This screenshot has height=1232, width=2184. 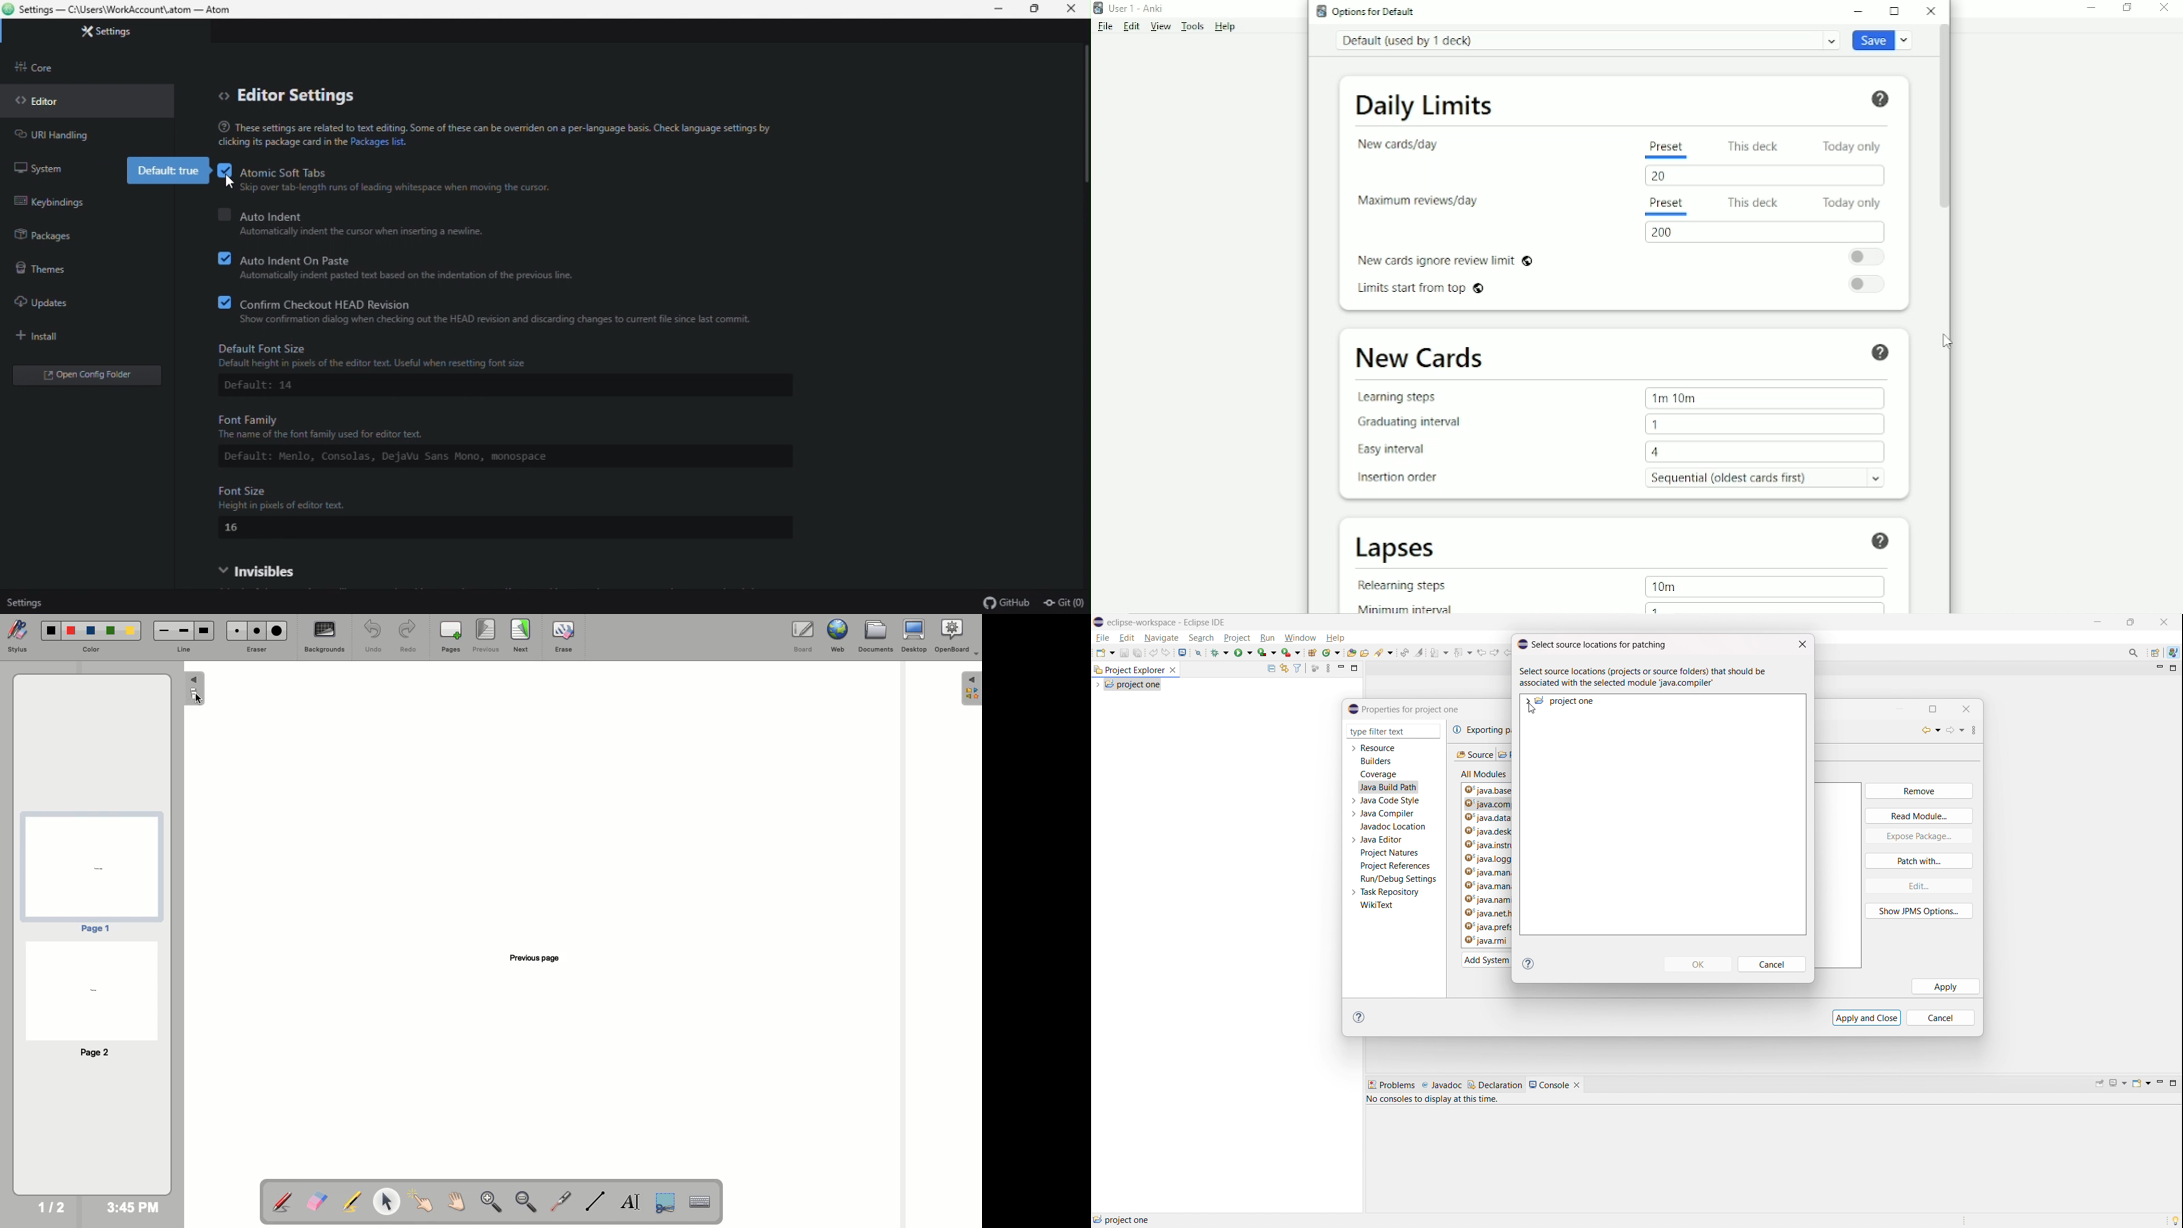 I want to click on Write text, so click(x=631, y=1203).